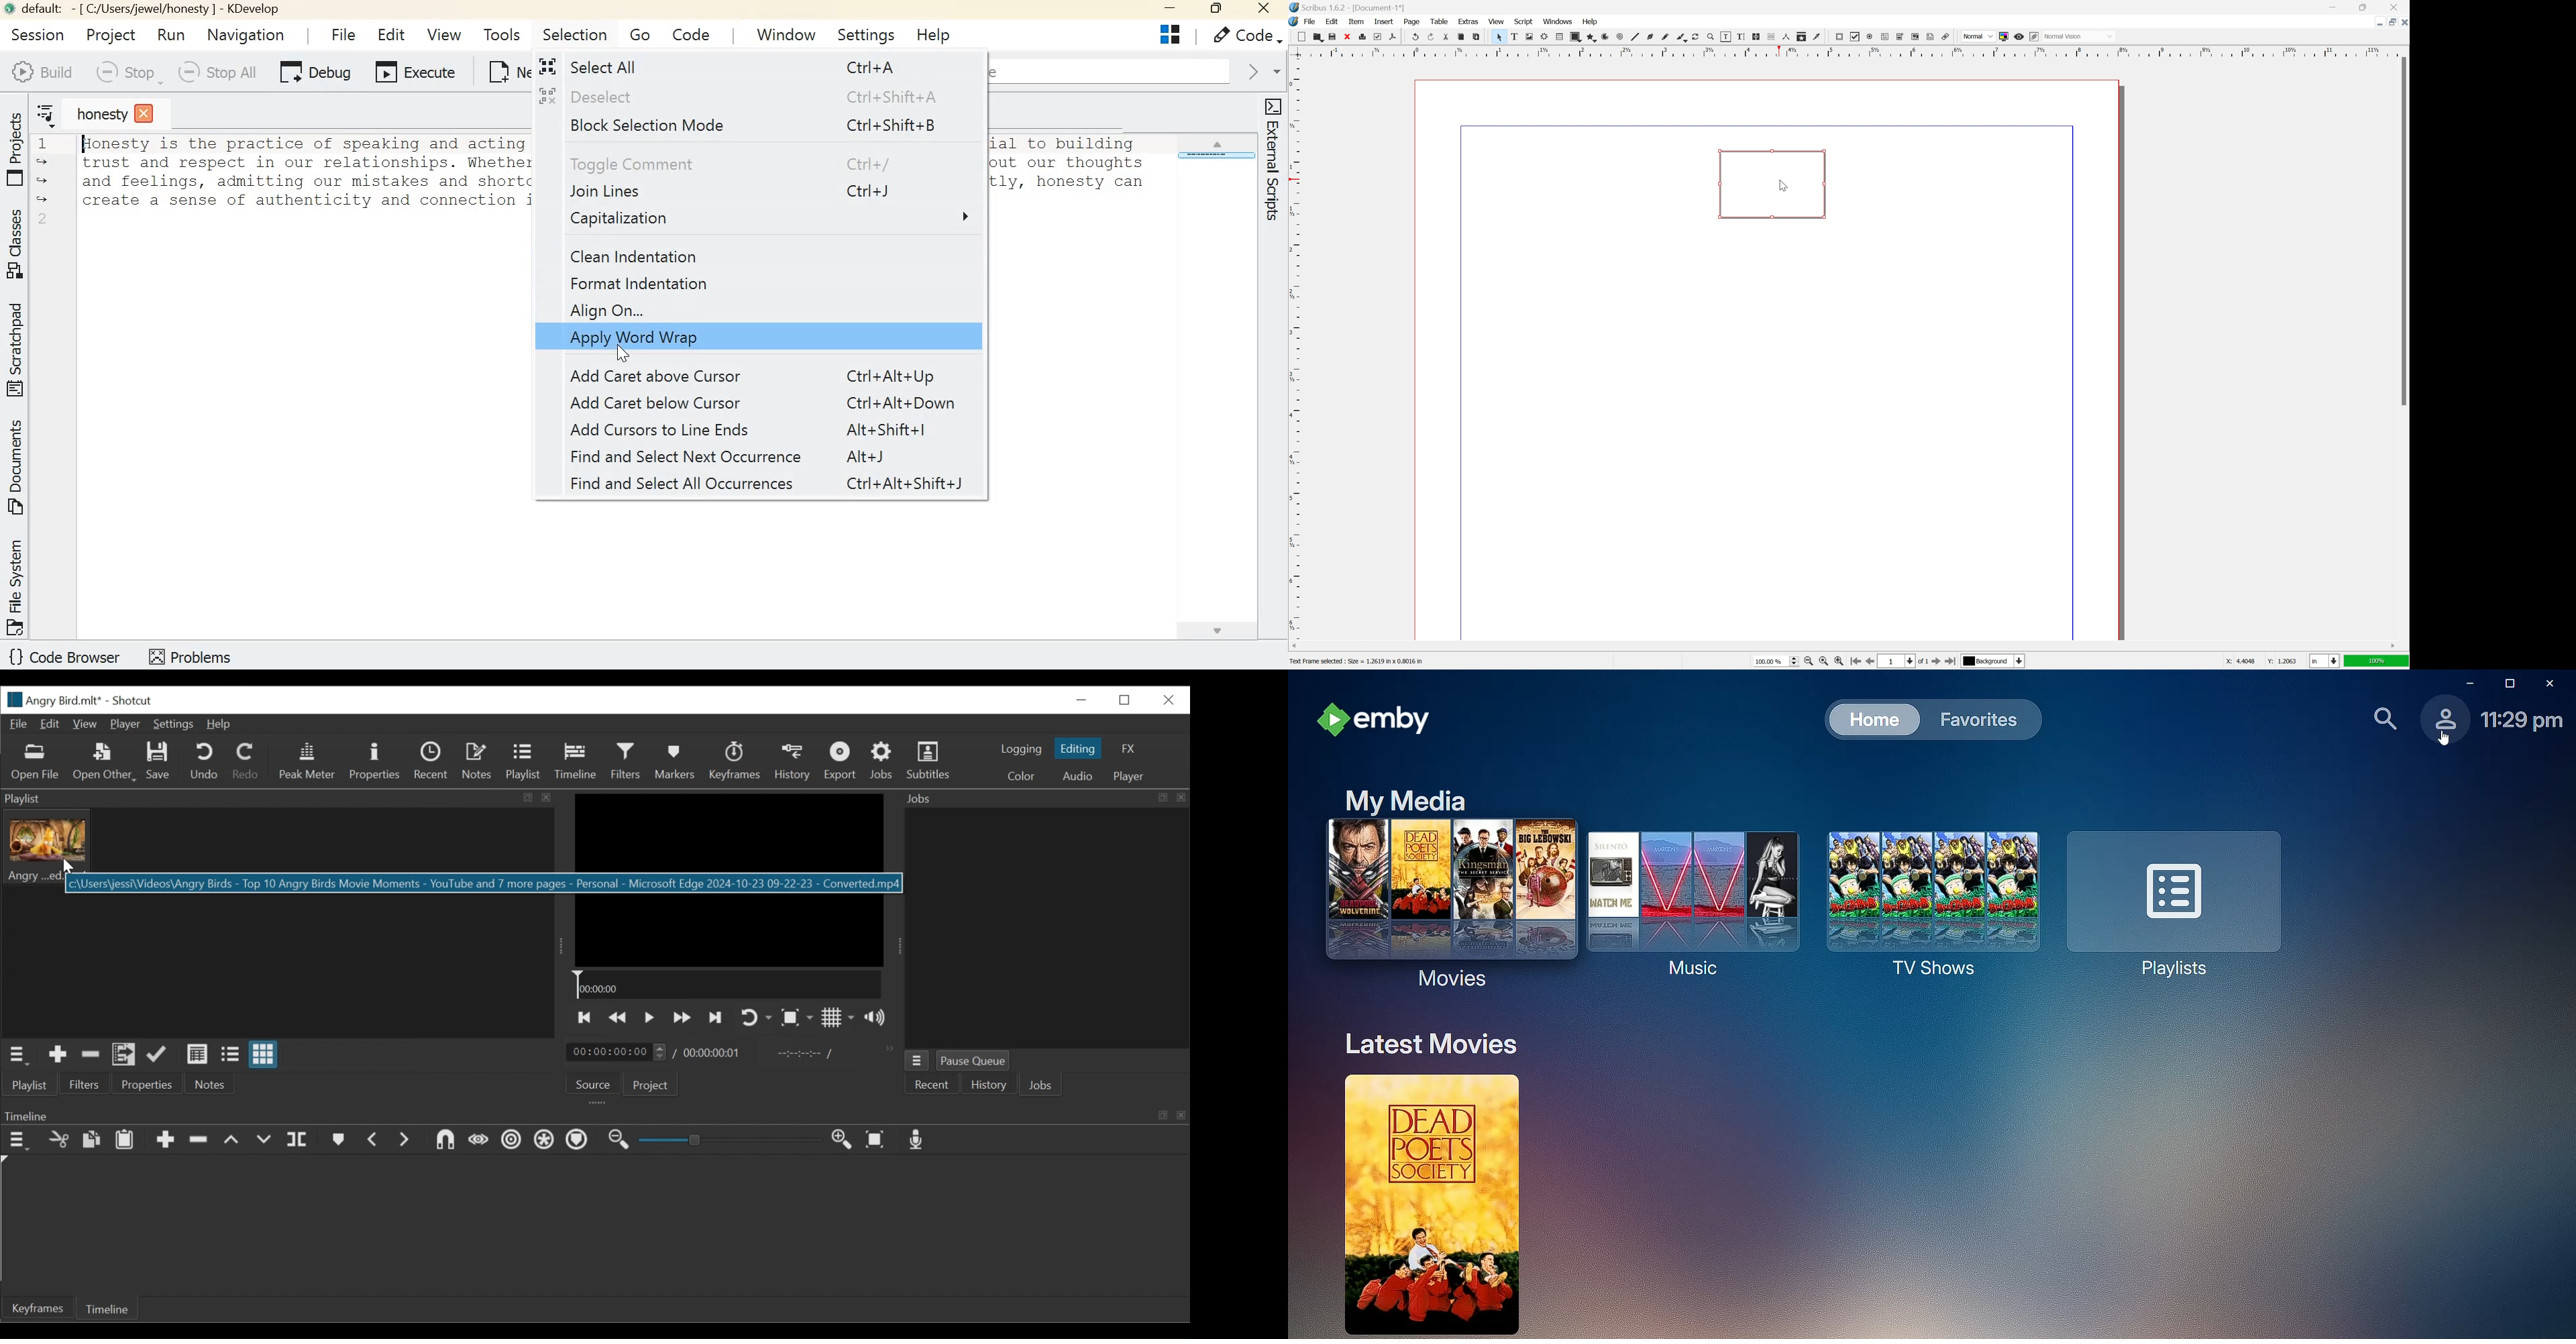 This screenshot has width=2576, height=1344. Describe the element at coordinates (1903, 662) in the screenshot. I see `select current page` at that location.